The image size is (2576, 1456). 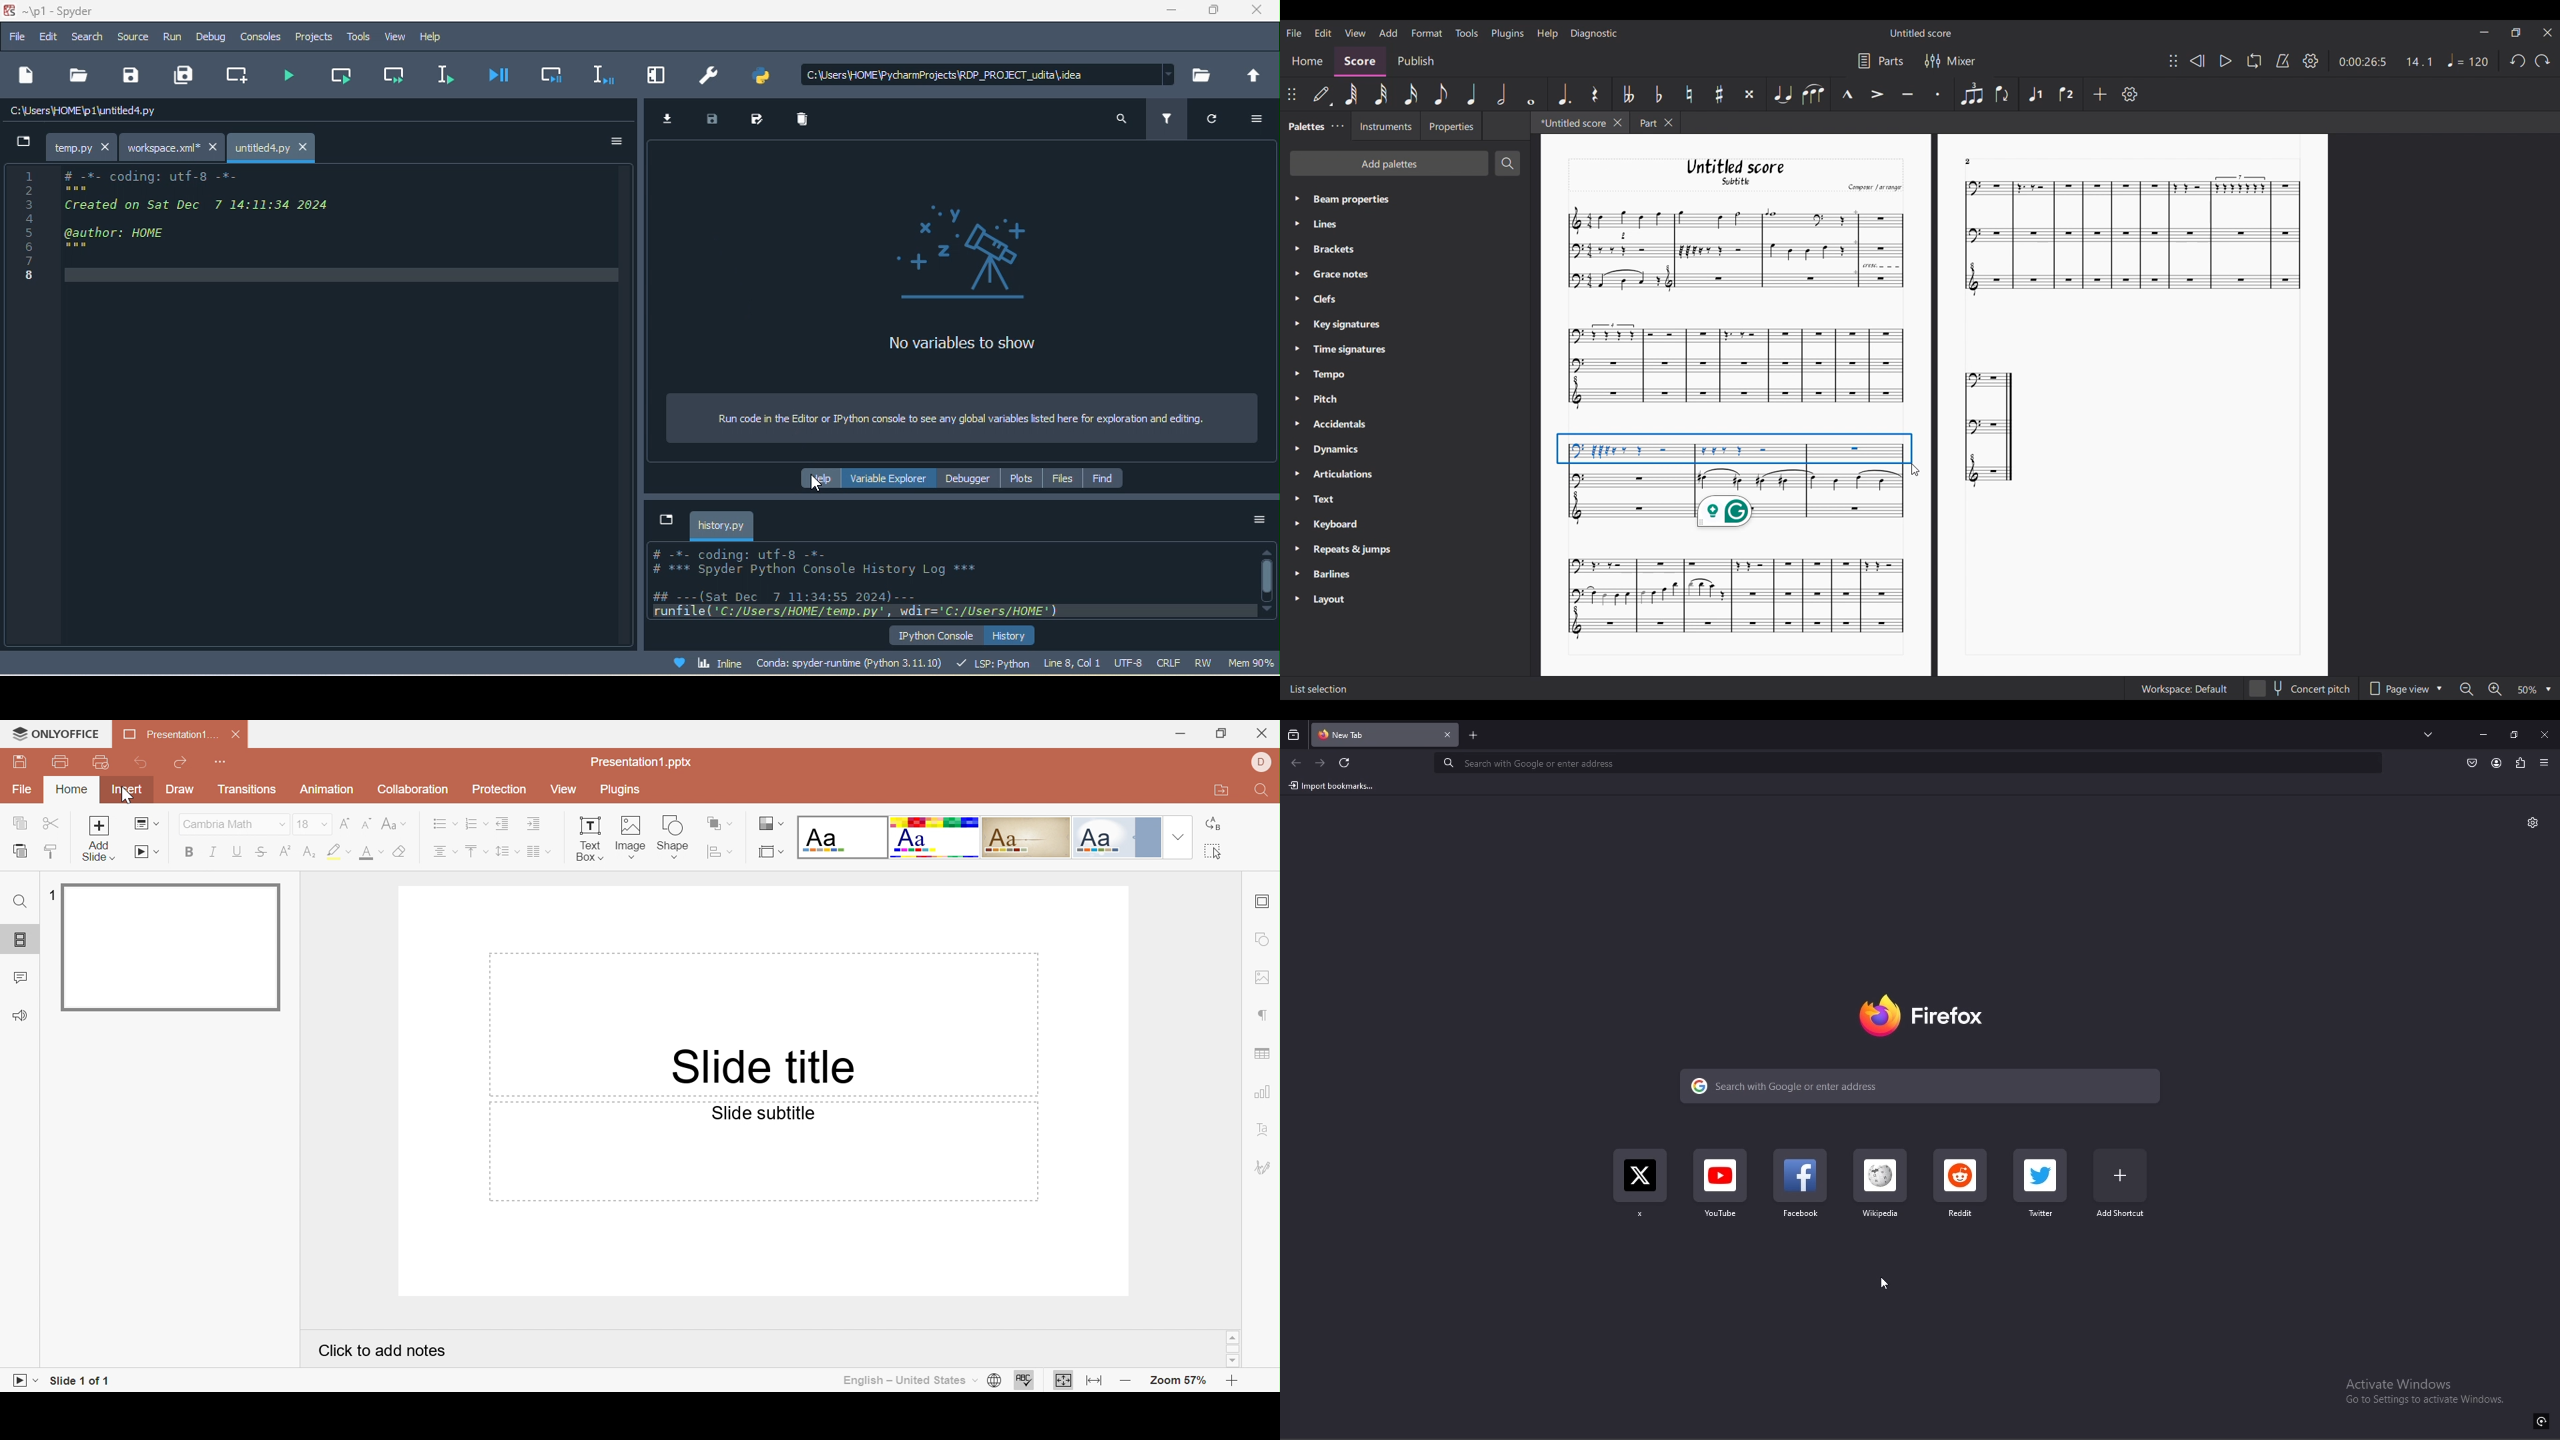 I want to click on Scroll Down, so click(x=1233, y=1362).